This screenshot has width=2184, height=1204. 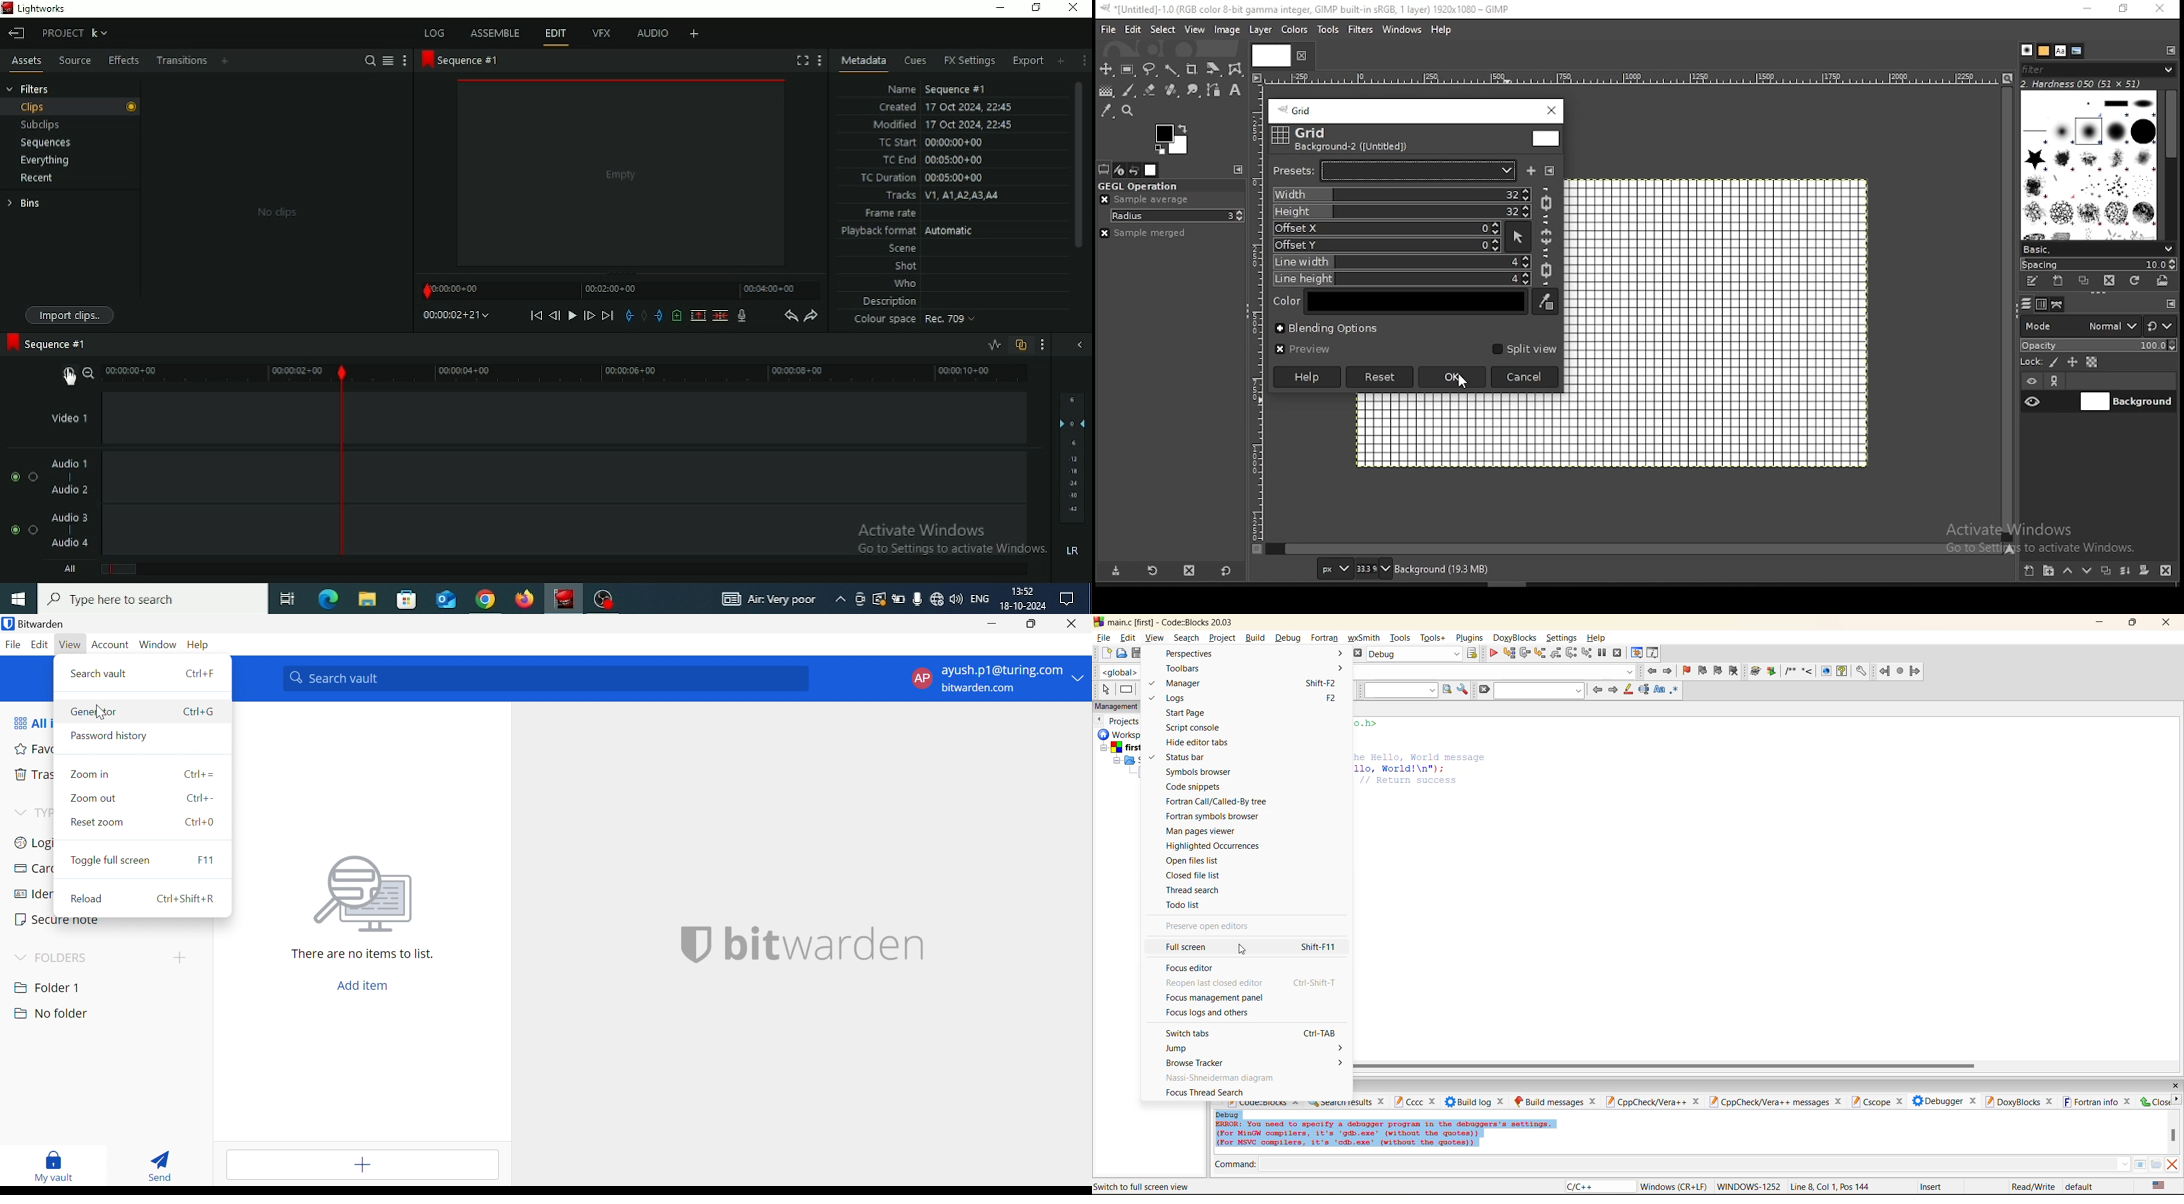 I want to click on build messages, so click(x=1554, y=1100).